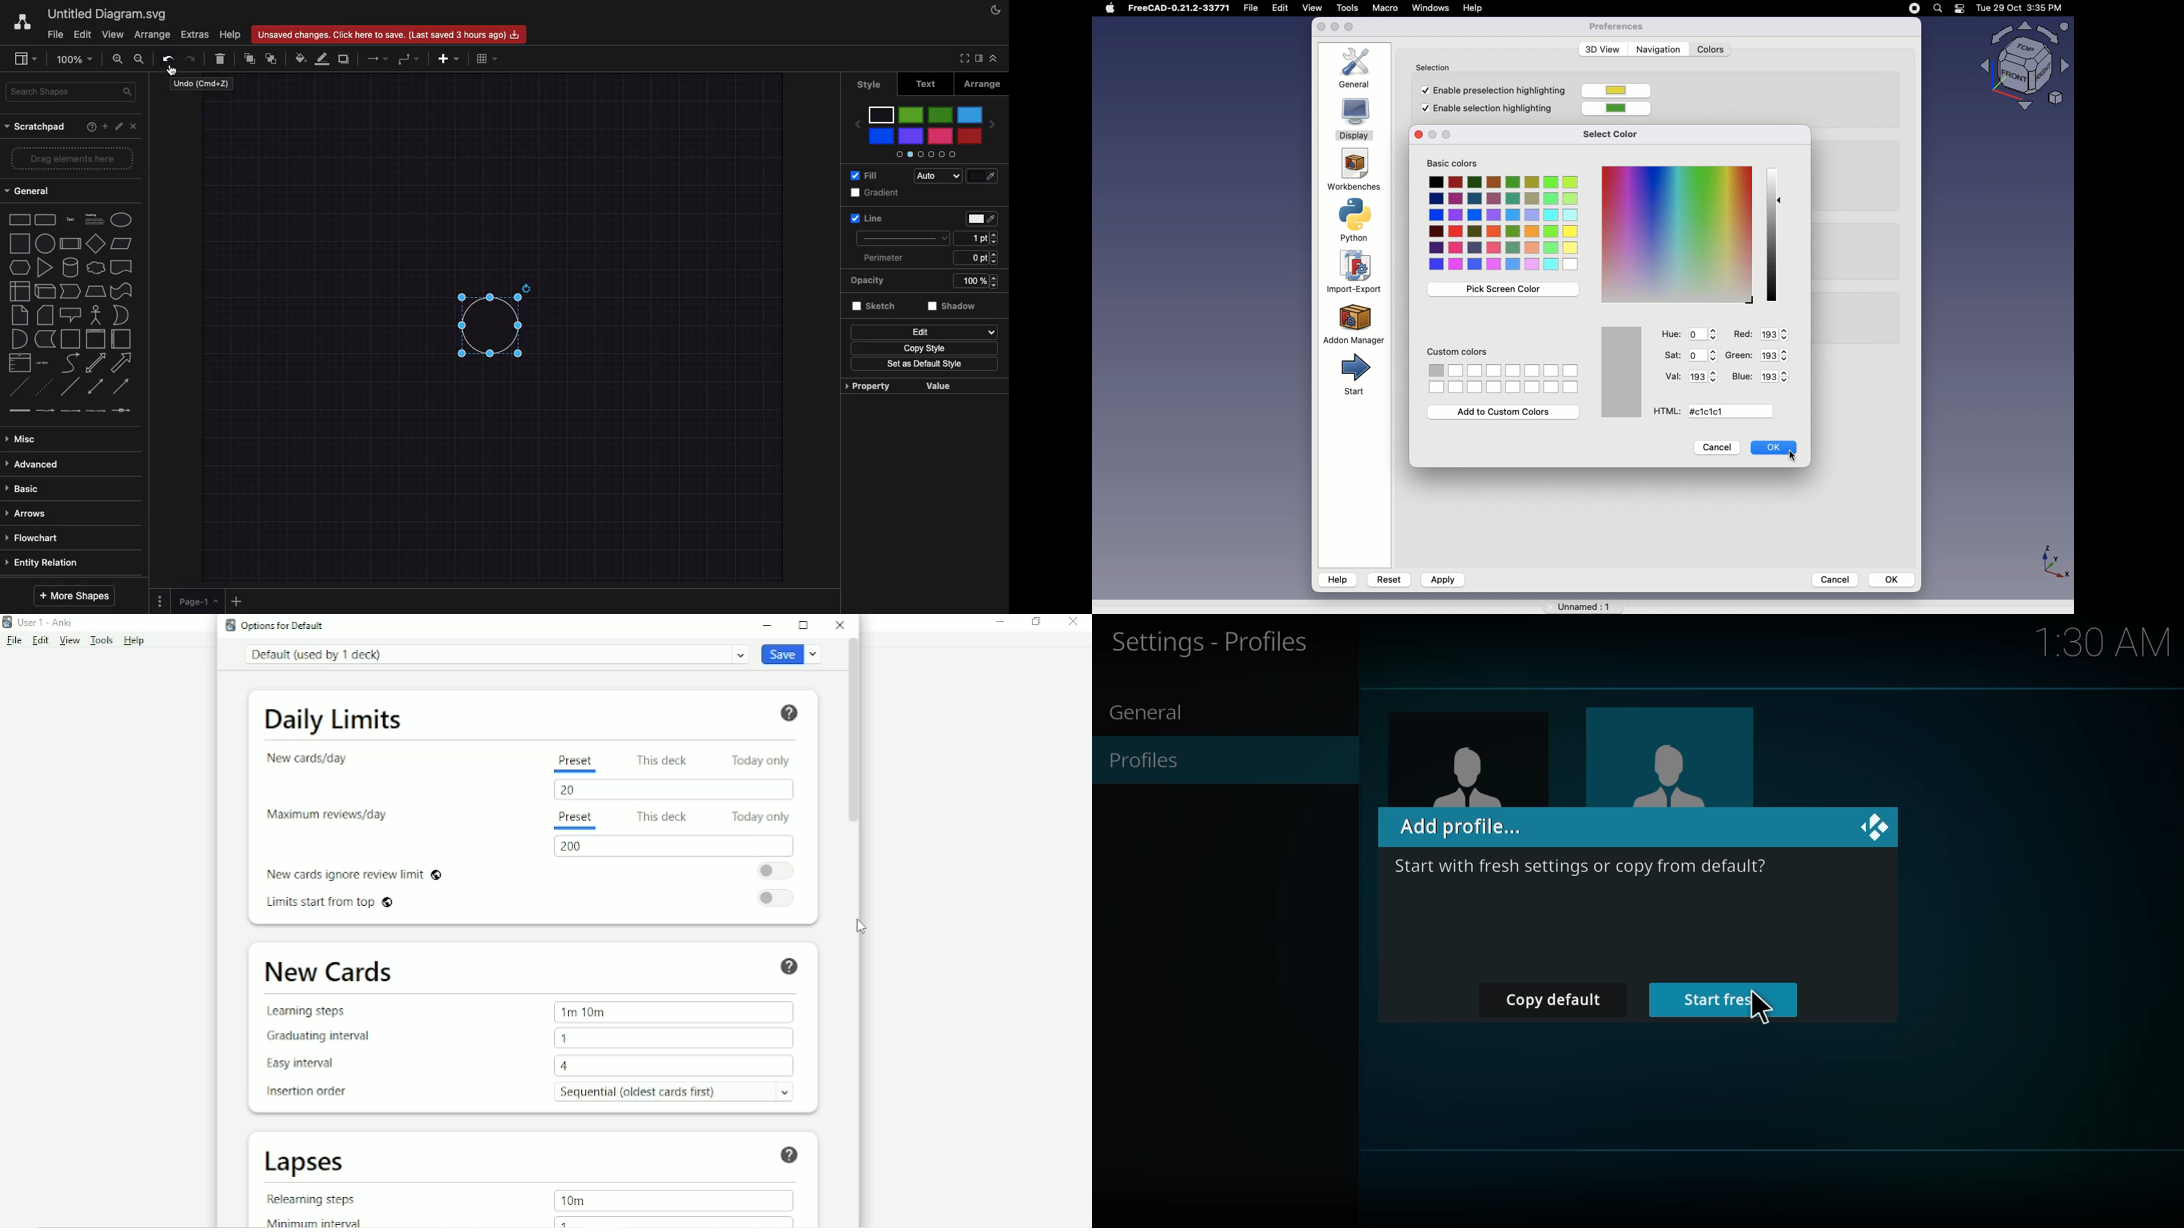  I want to click on Close, so click(1078, 622).